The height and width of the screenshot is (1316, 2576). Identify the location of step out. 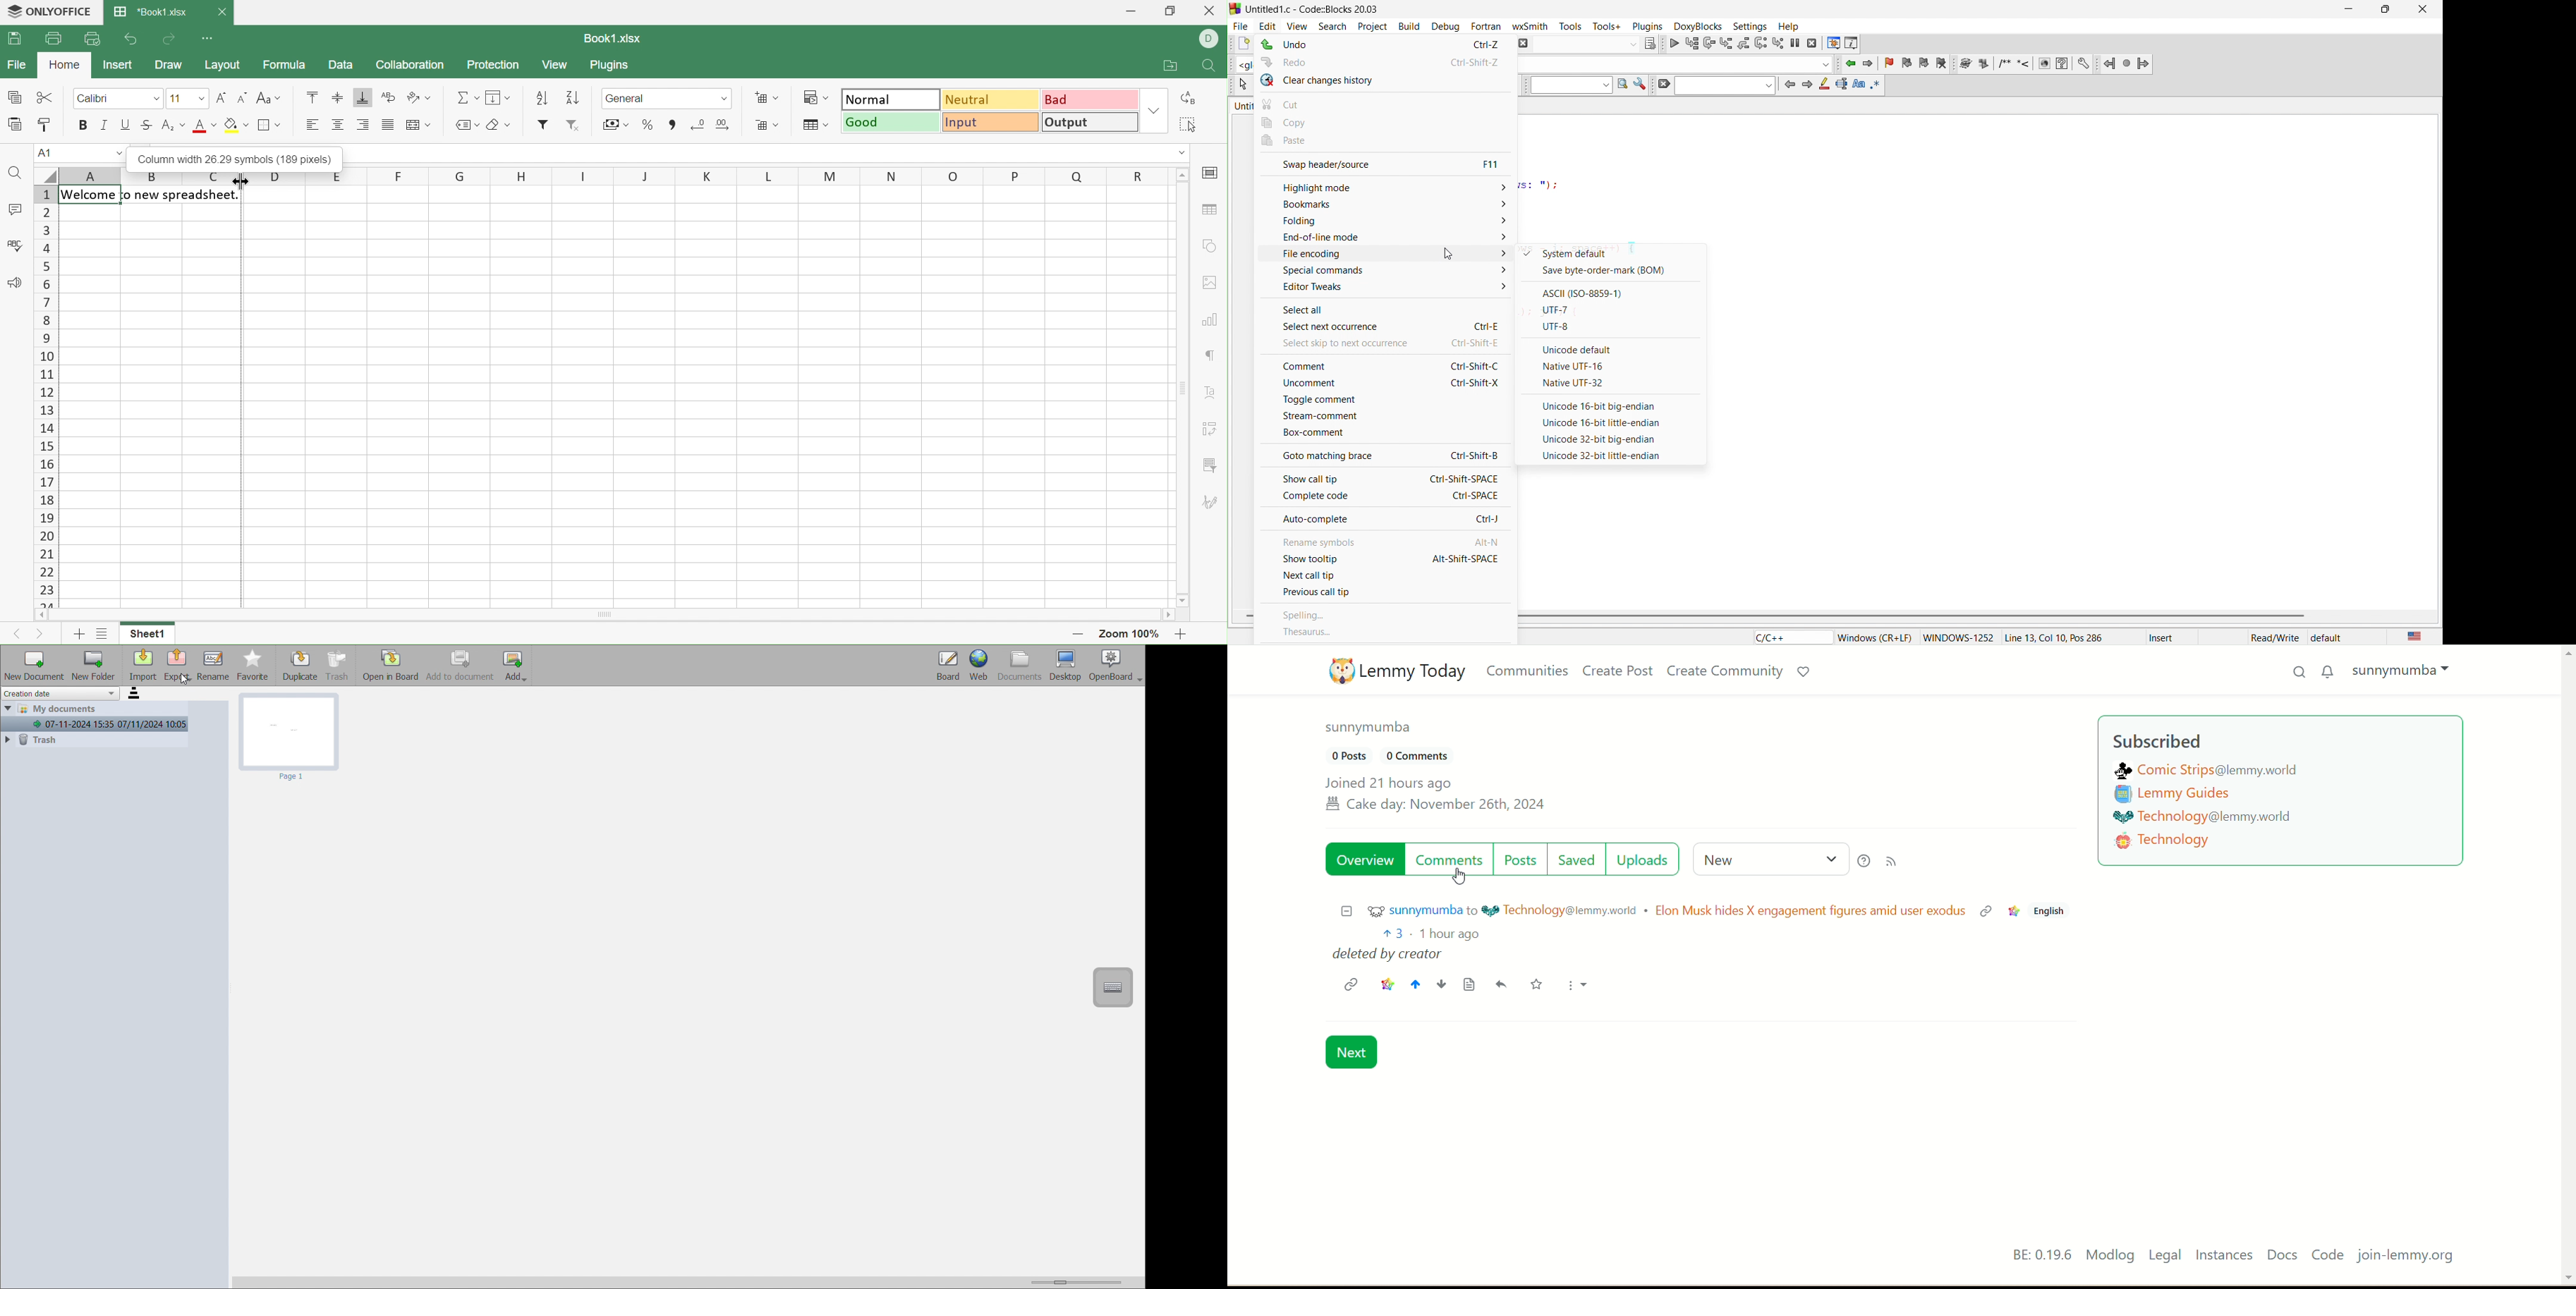
(1743, 43).